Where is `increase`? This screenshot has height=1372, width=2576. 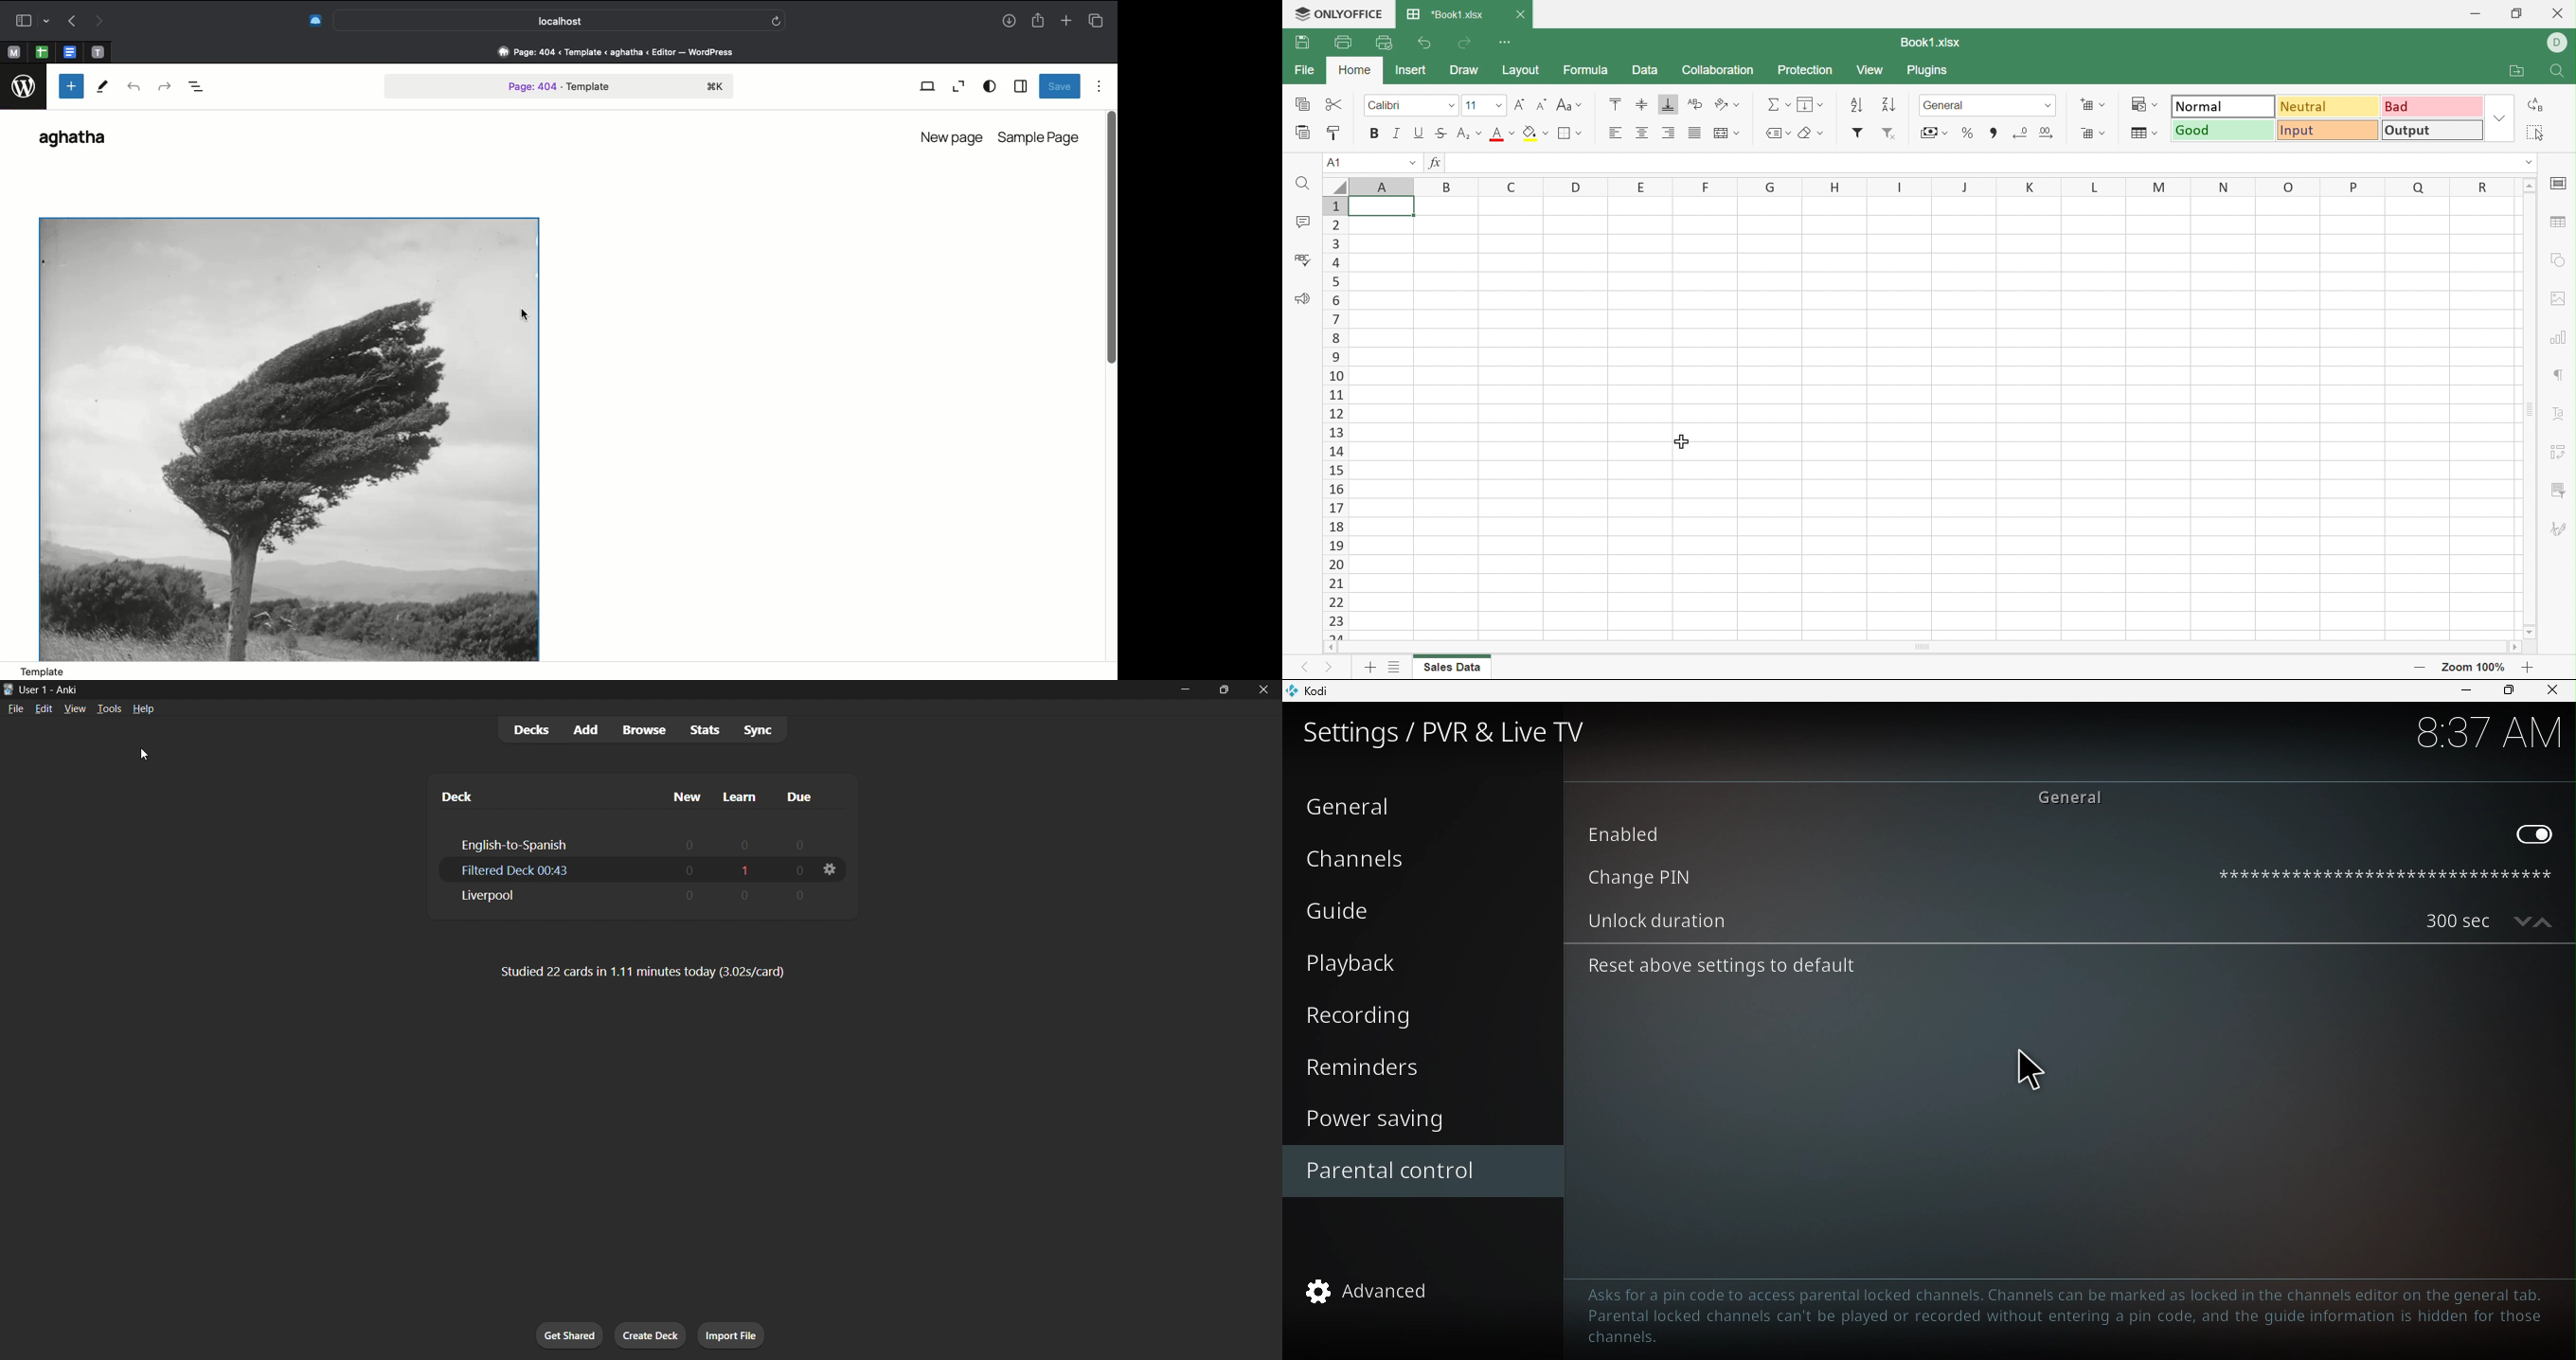
increase is located at coordinates (2545, 920).